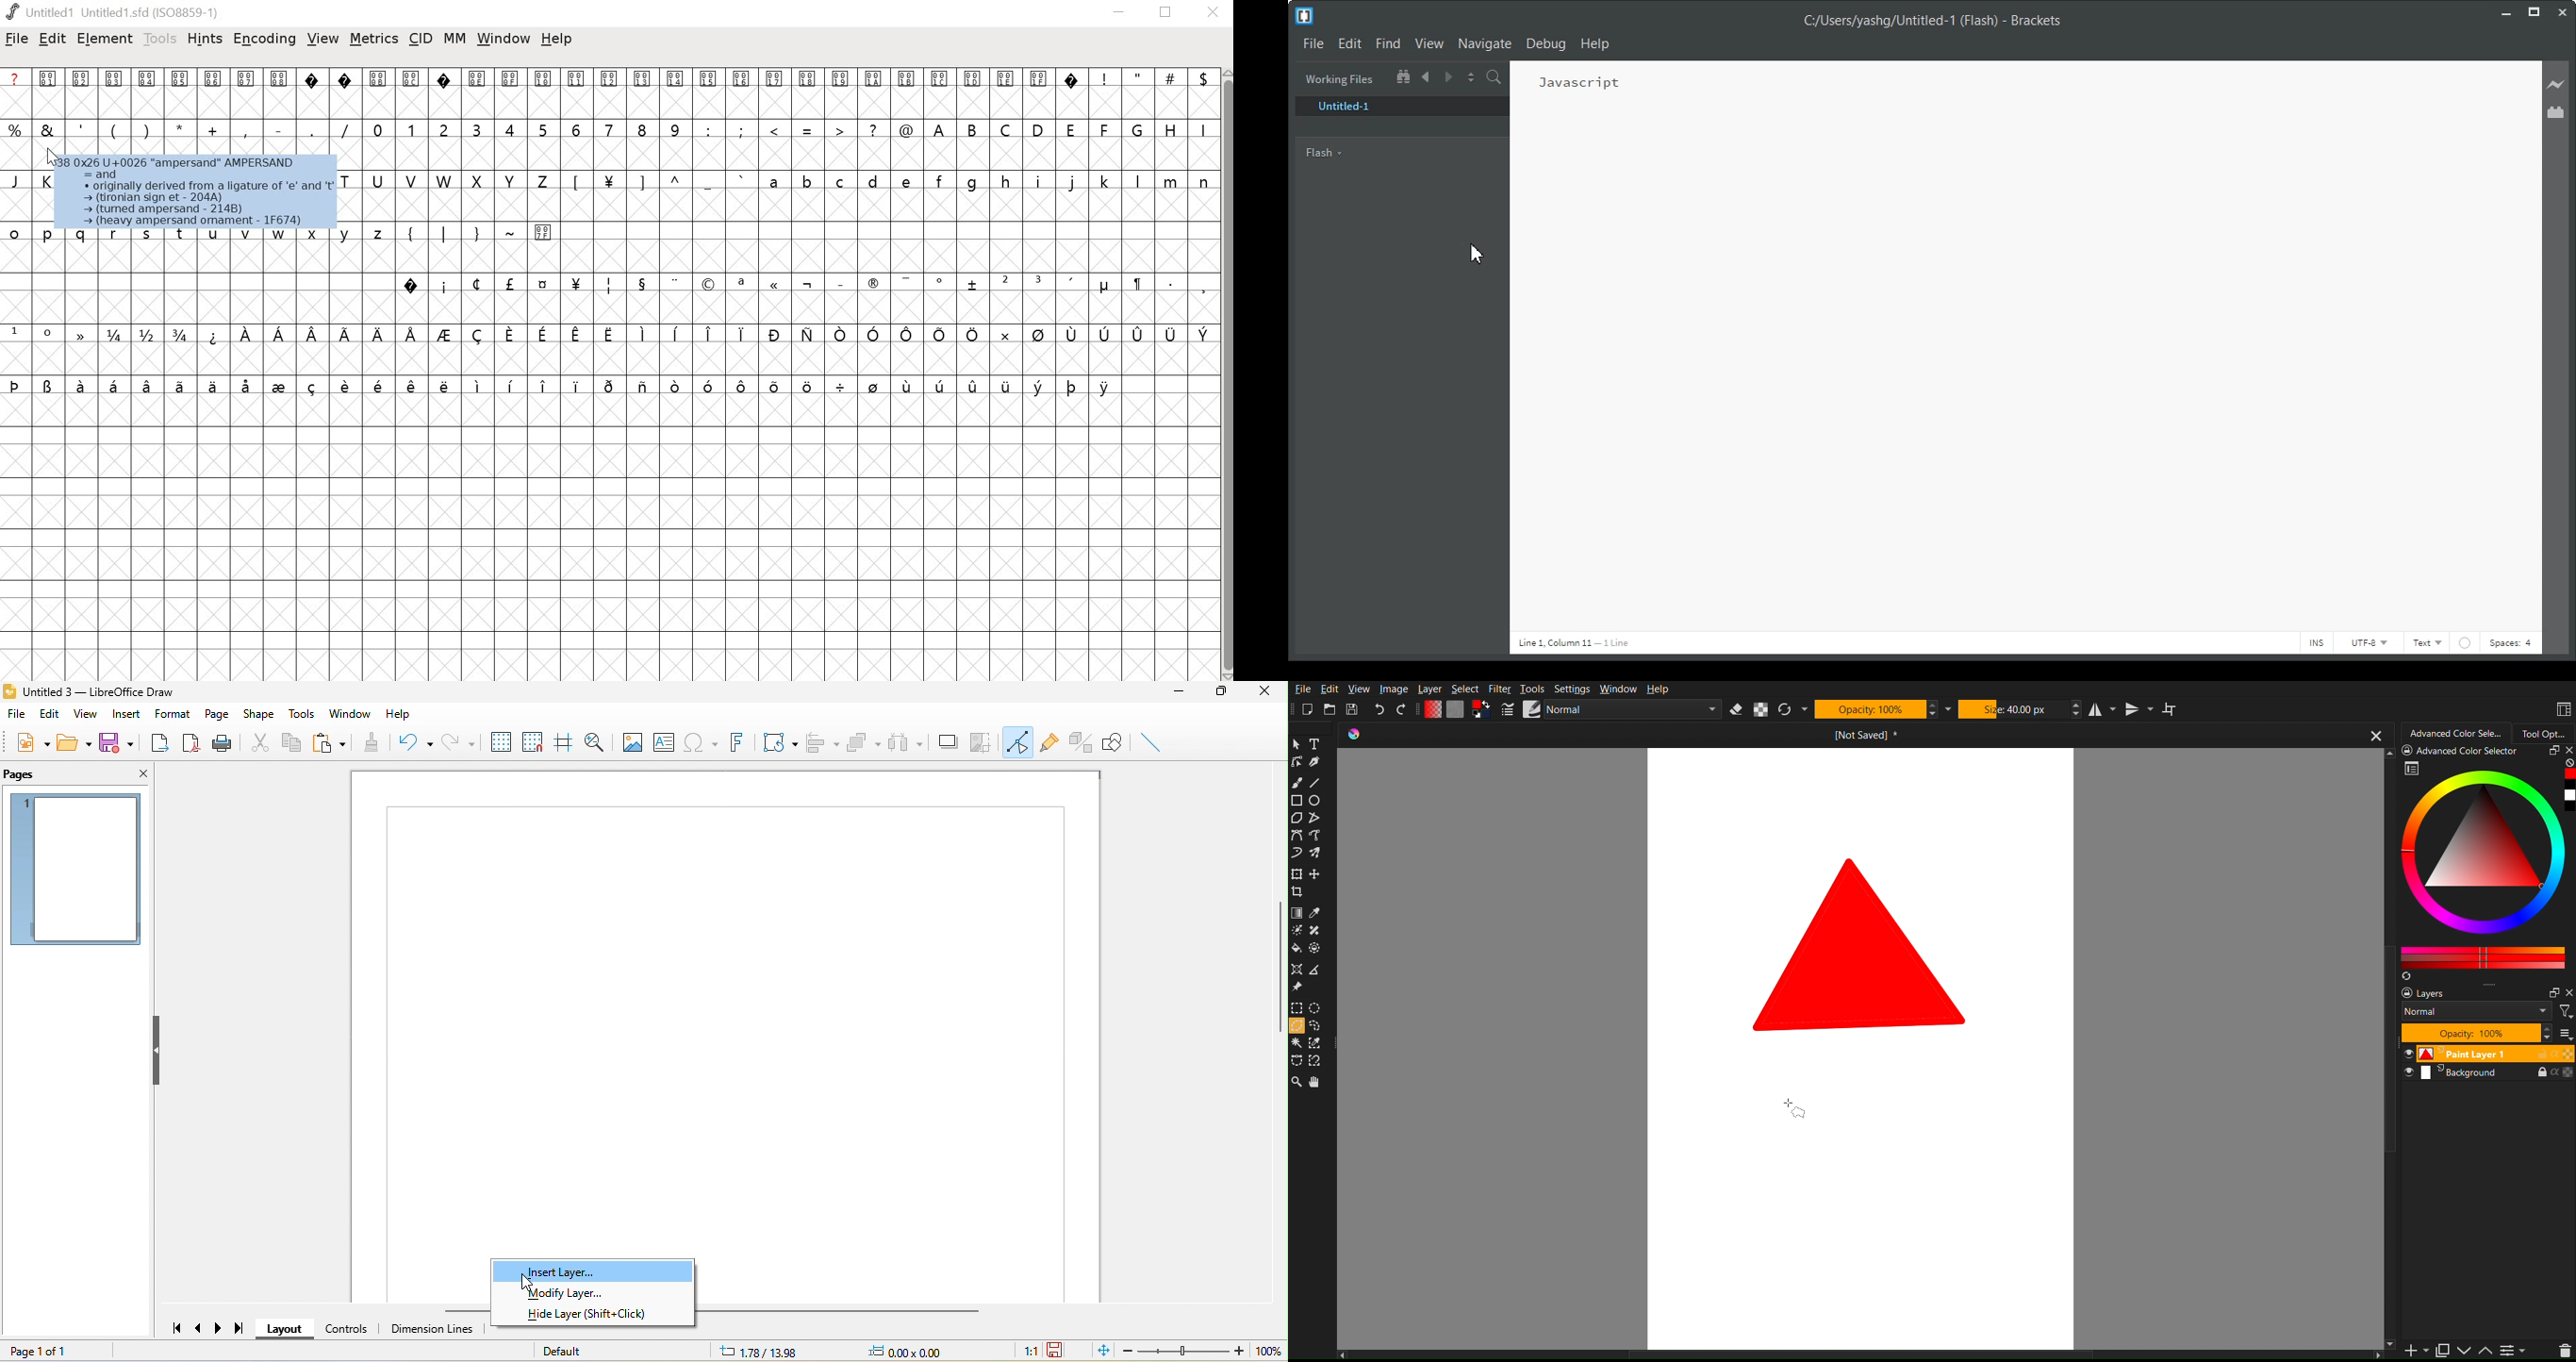 The height and width of the screenshot is (1372, 2576). Describe the element at coordinates (1296, 837) in the screenshot. I see `Picker` at that location.